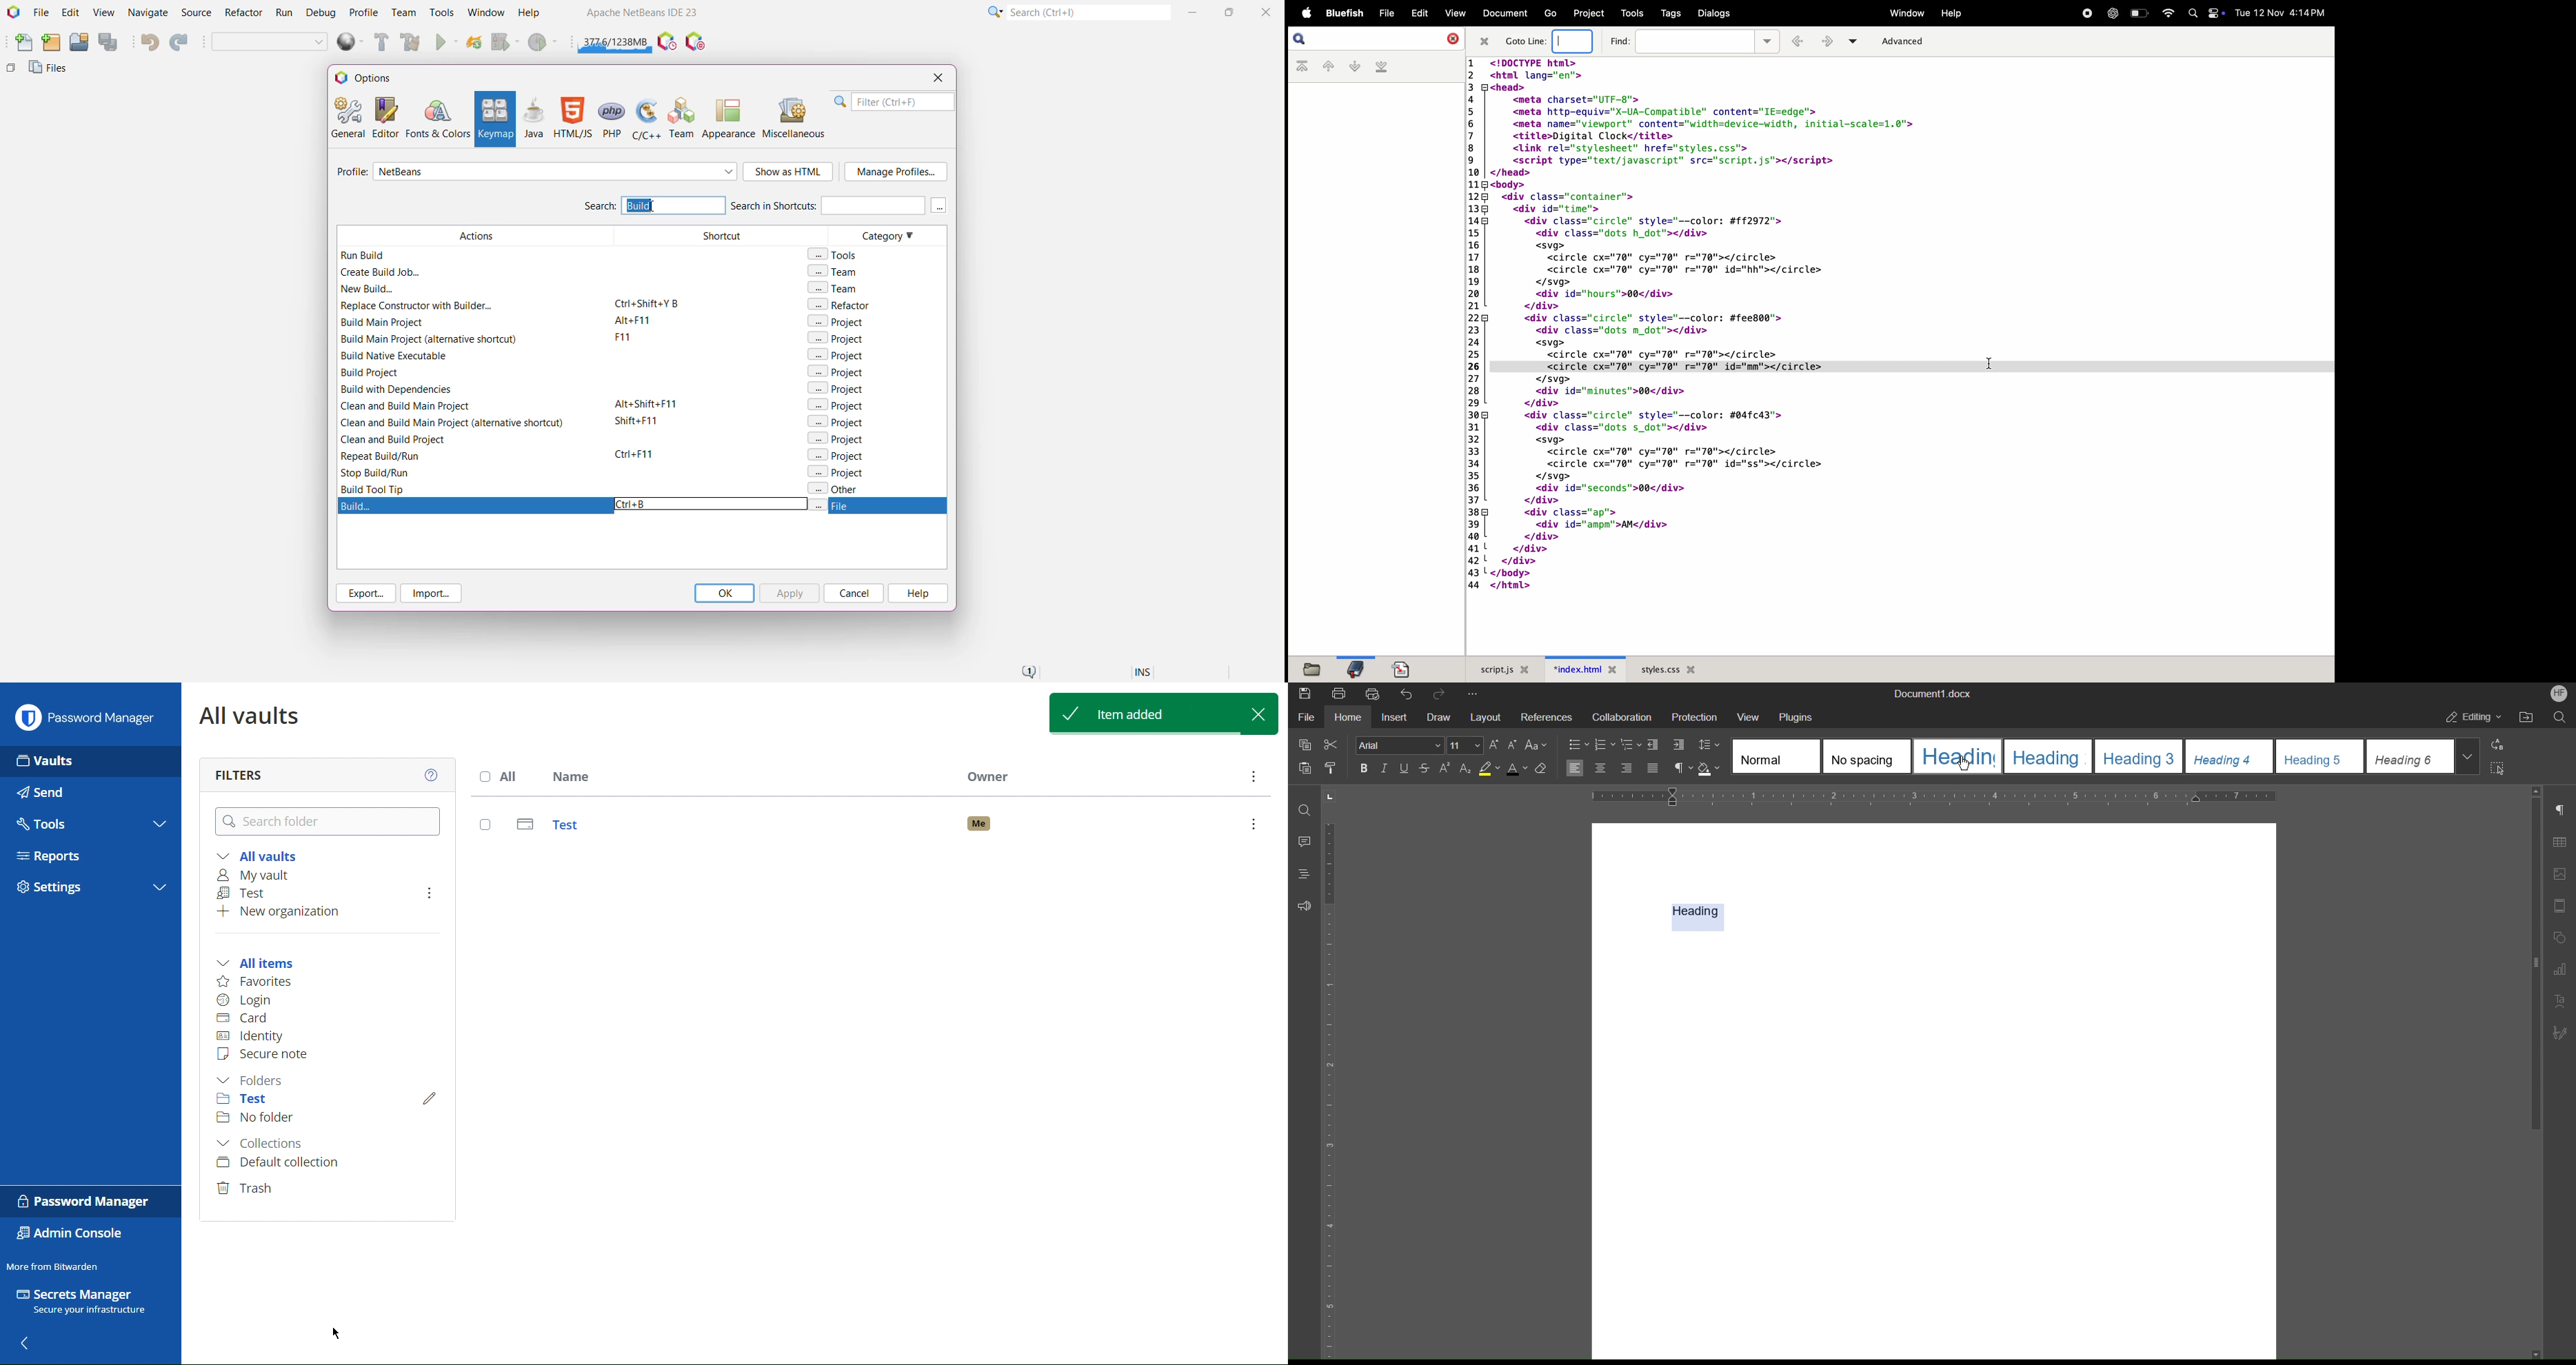 Image resolution: width=2576 pixels, height=1372 pixels. What do you see at coordinates (1467, 746) in the screenshot?
I see `Font Size` at bounding box center [1467, 746].